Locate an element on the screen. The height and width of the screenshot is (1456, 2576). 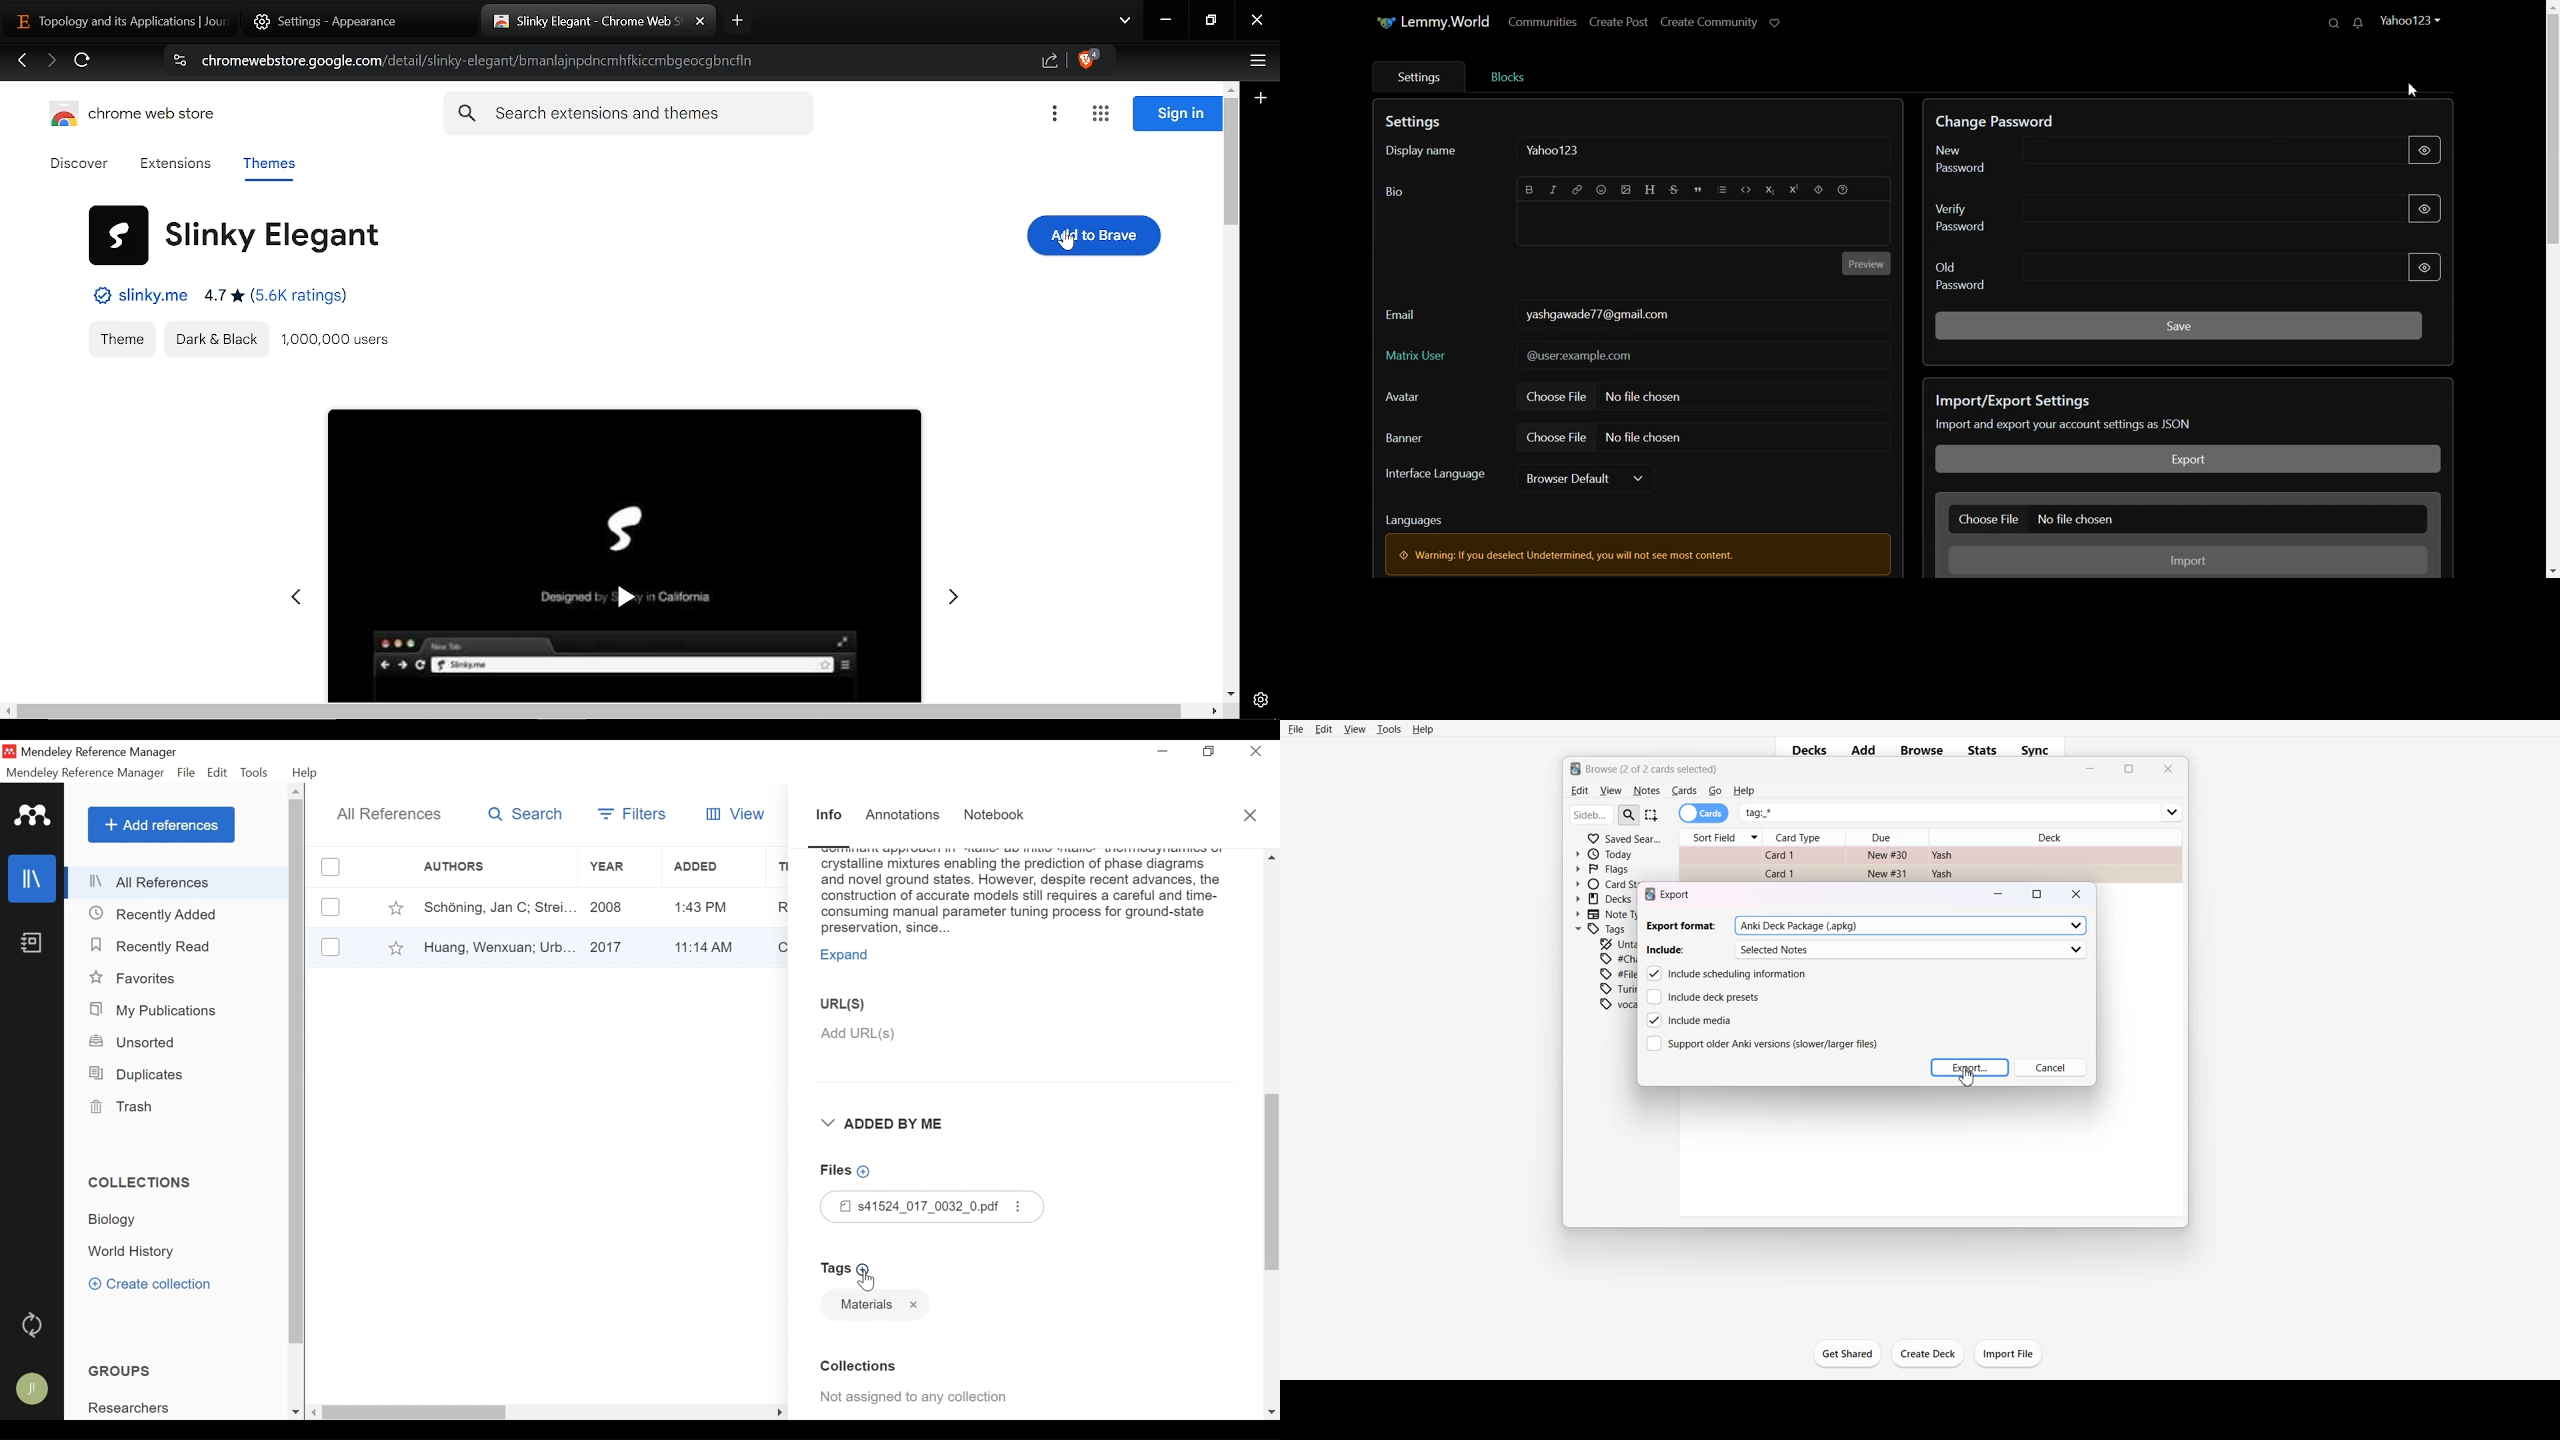
Avatar is located at coordinates (1407, 397).